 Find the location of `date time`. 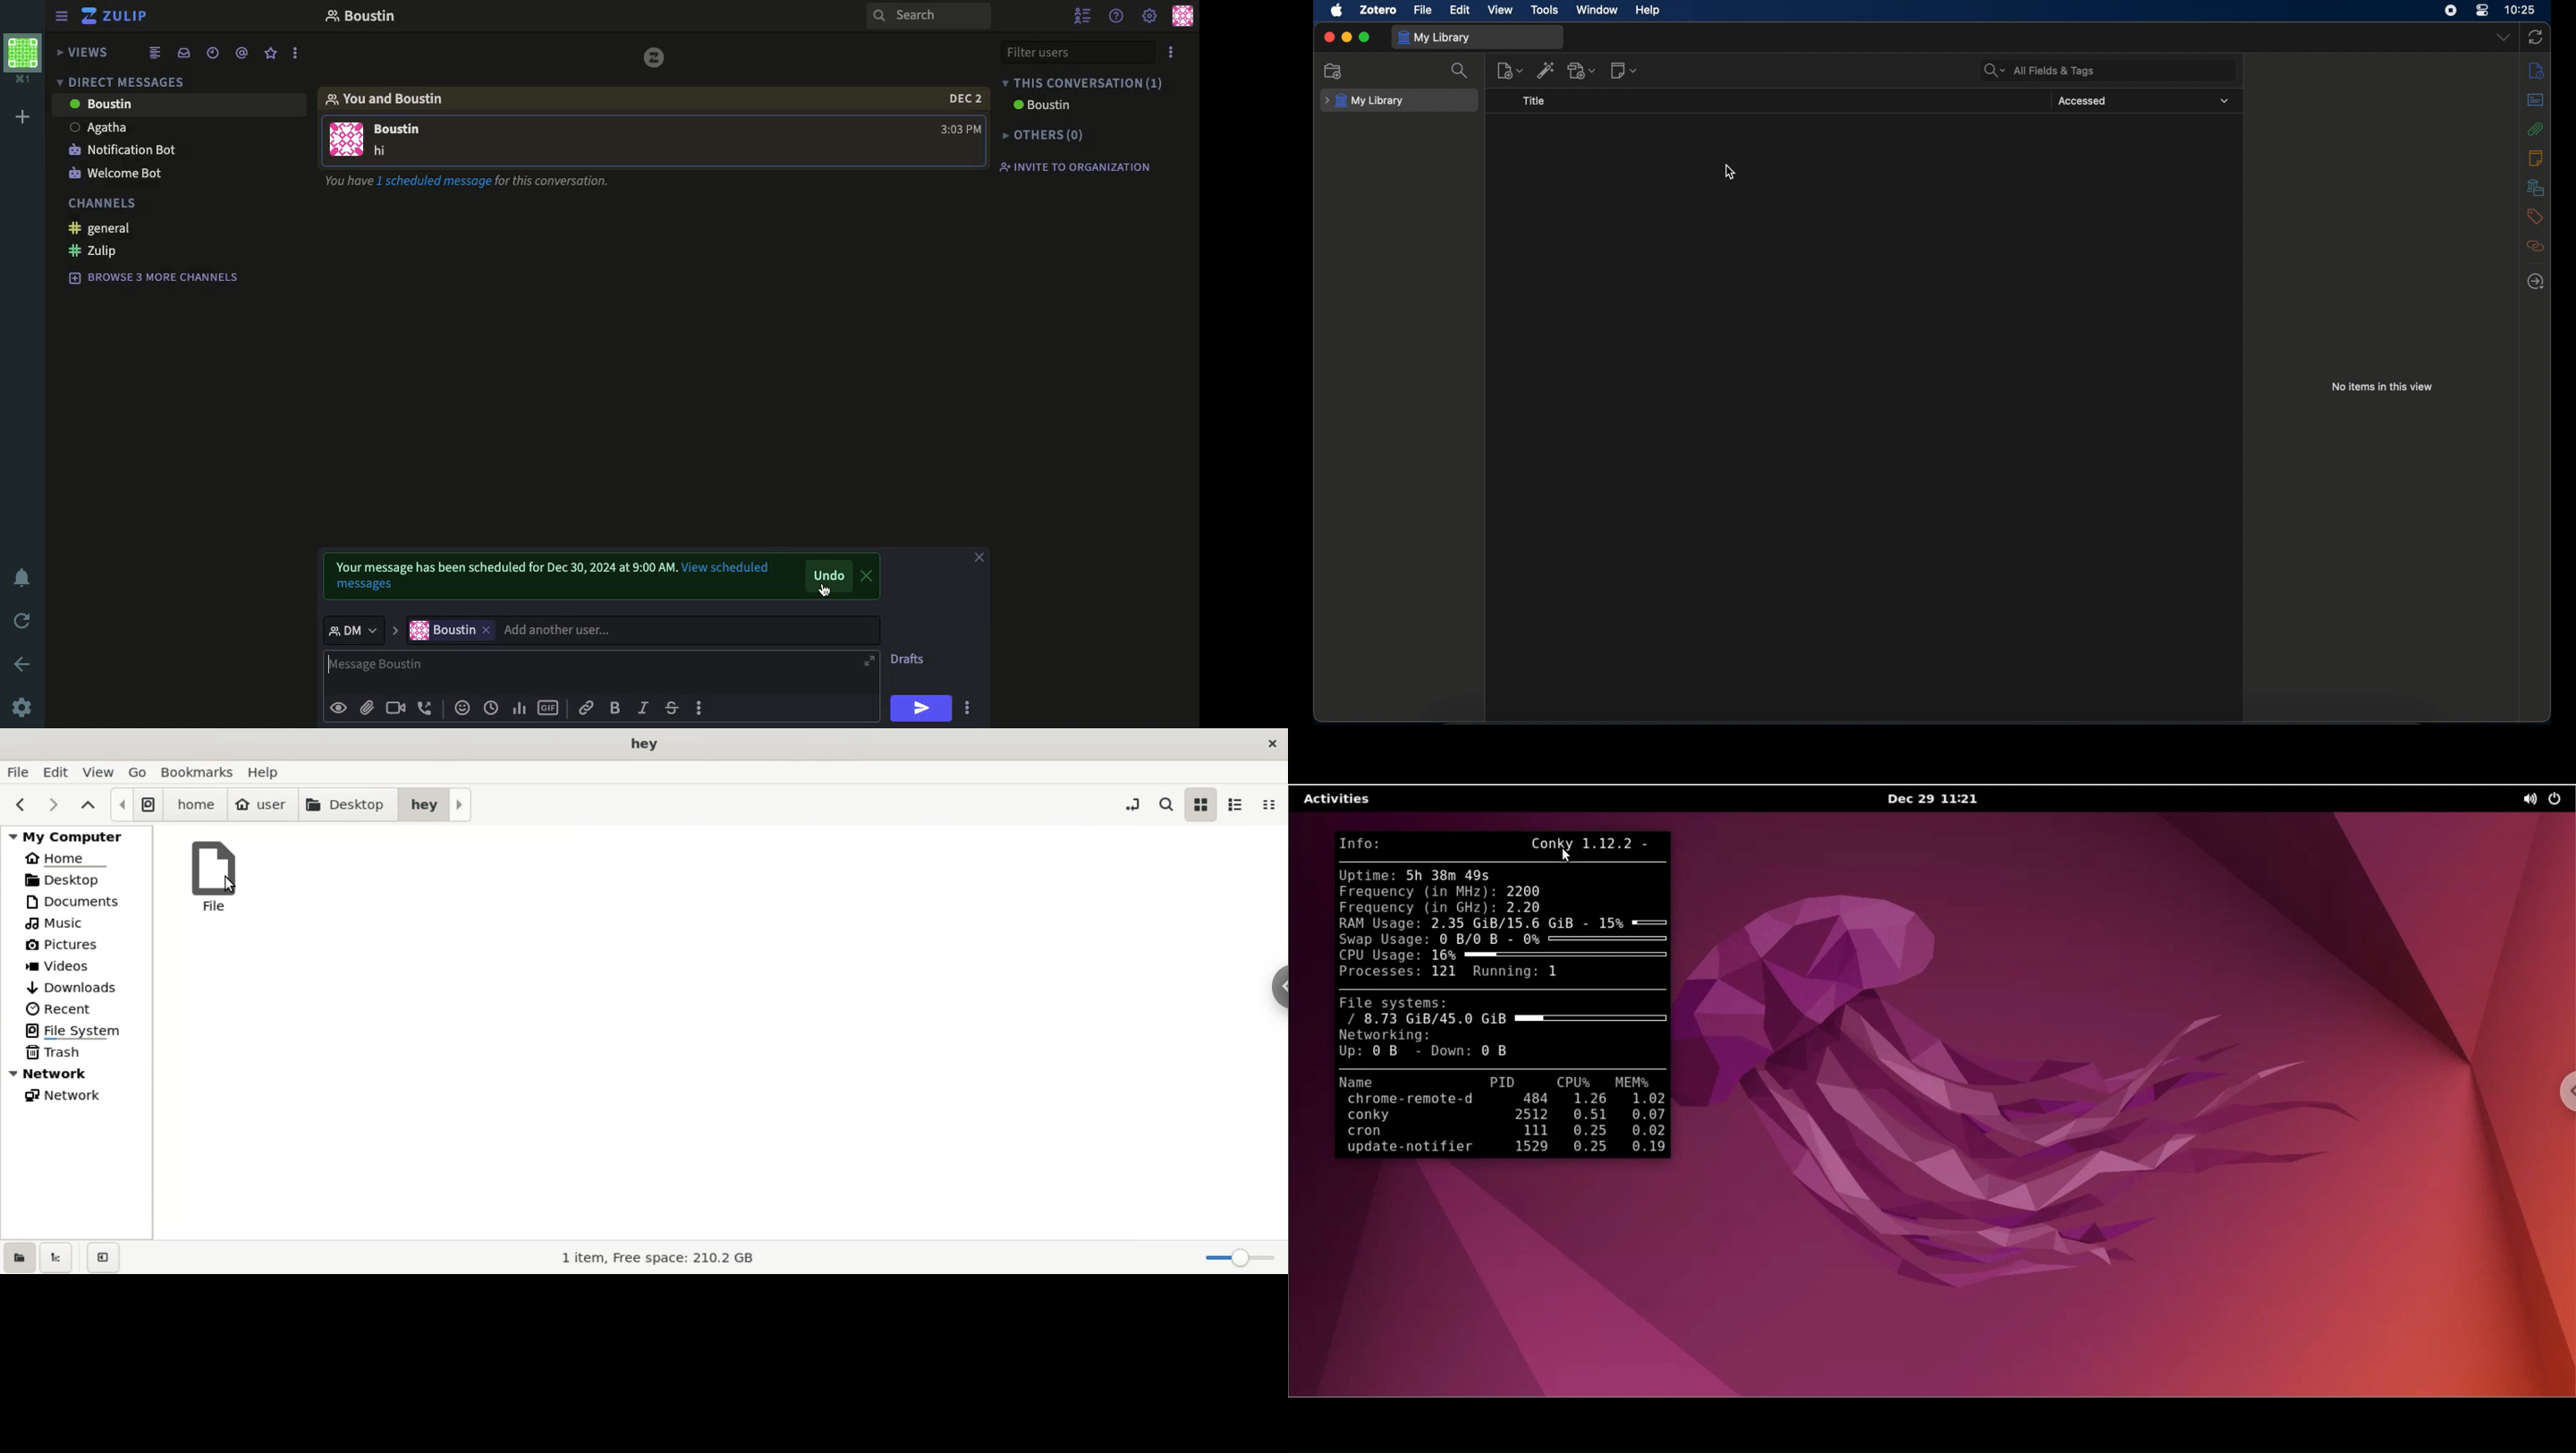

date time is located at coordinates (491, 707).